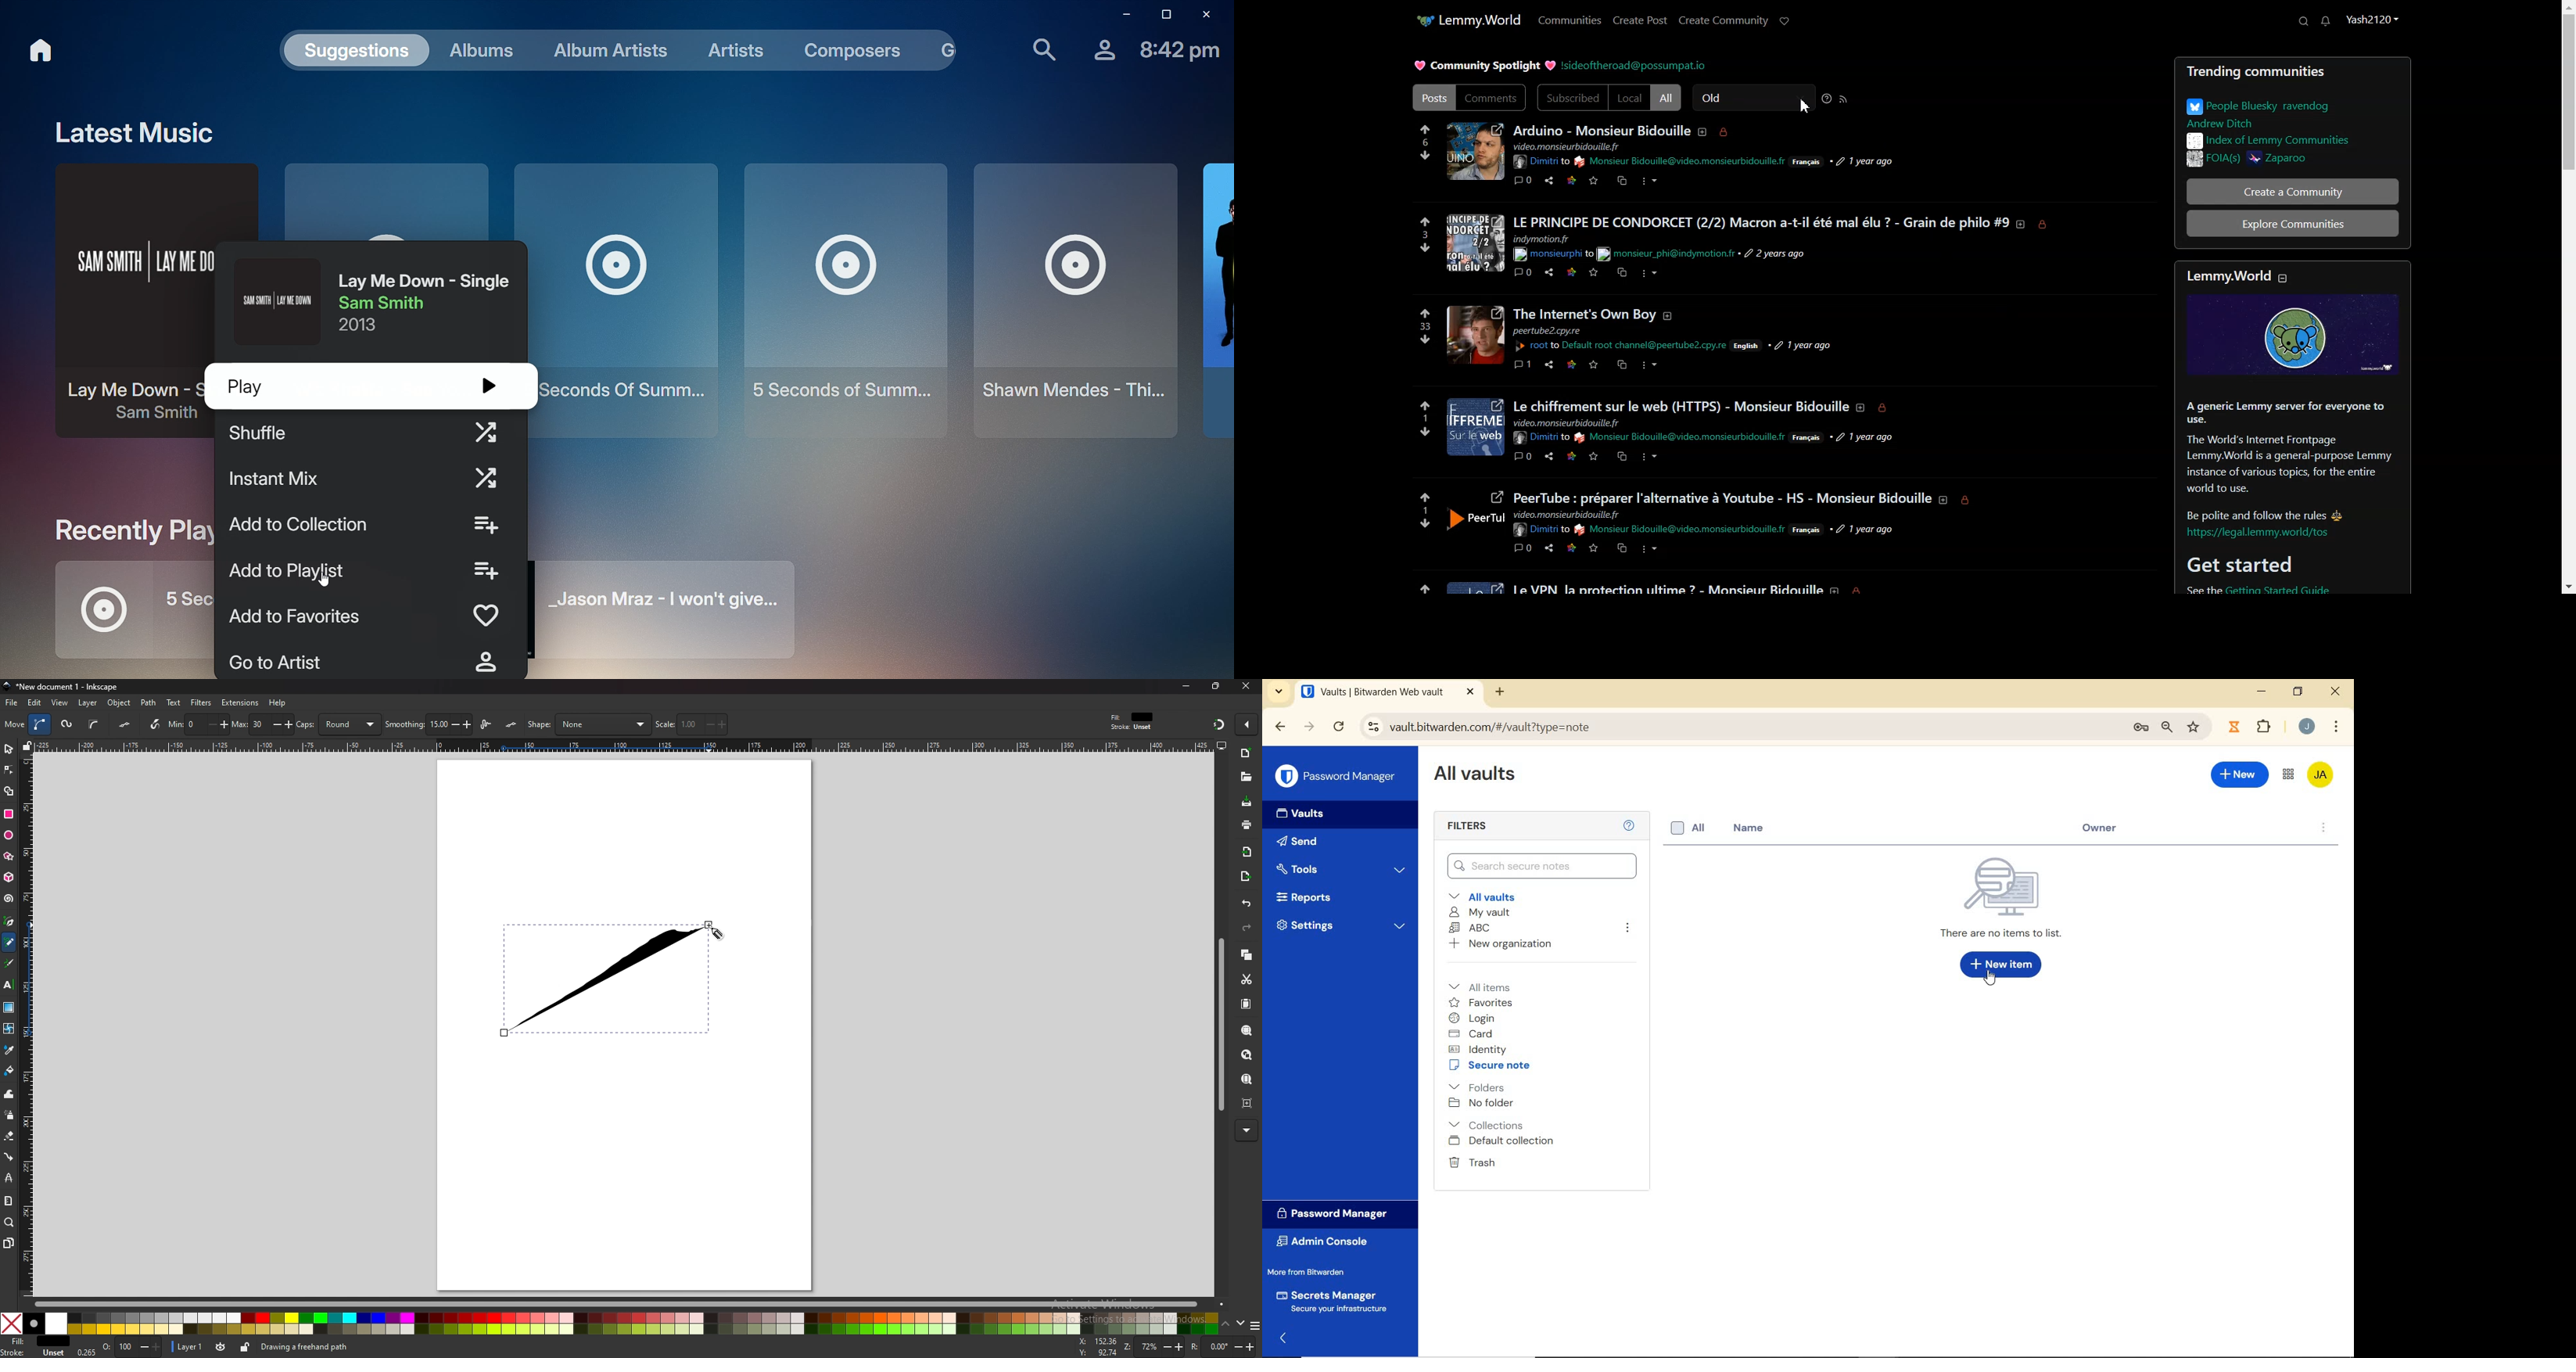  What do you see at coordinates (1522, 272) in the screenshot?
I see `comment` at bounding box center [1522, 272].